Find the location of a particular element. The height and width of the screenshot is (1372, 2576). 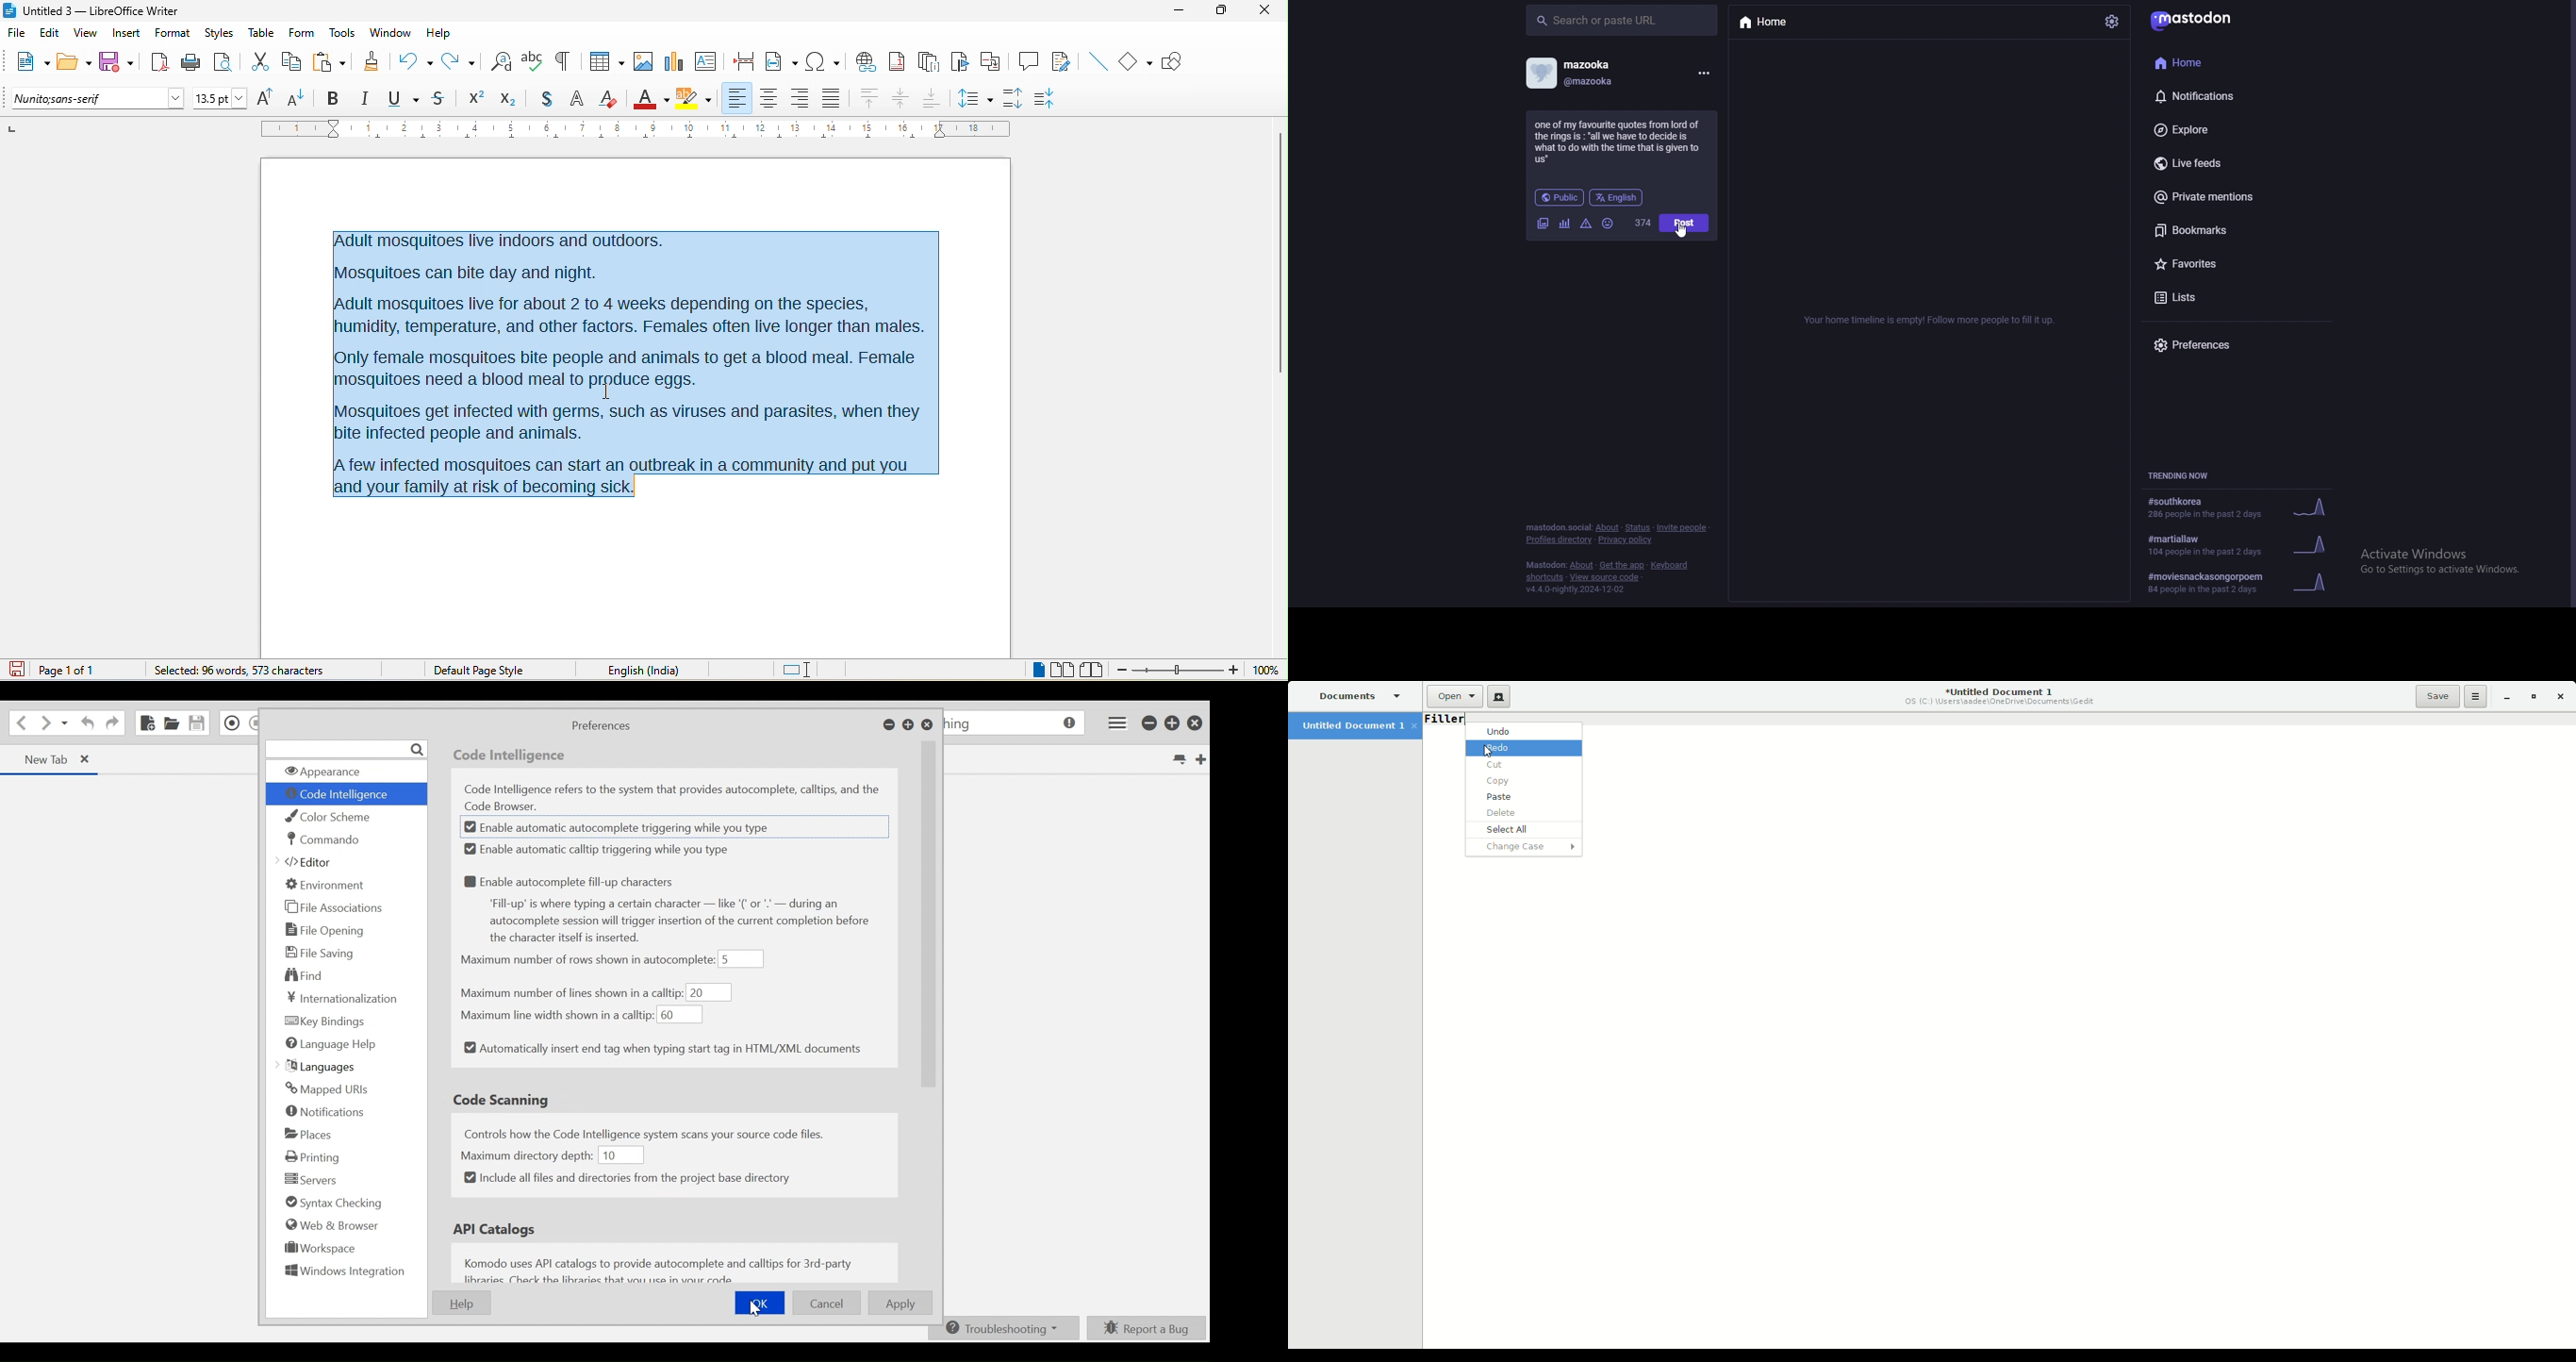

align bottom is located at coordinates (932, 98).